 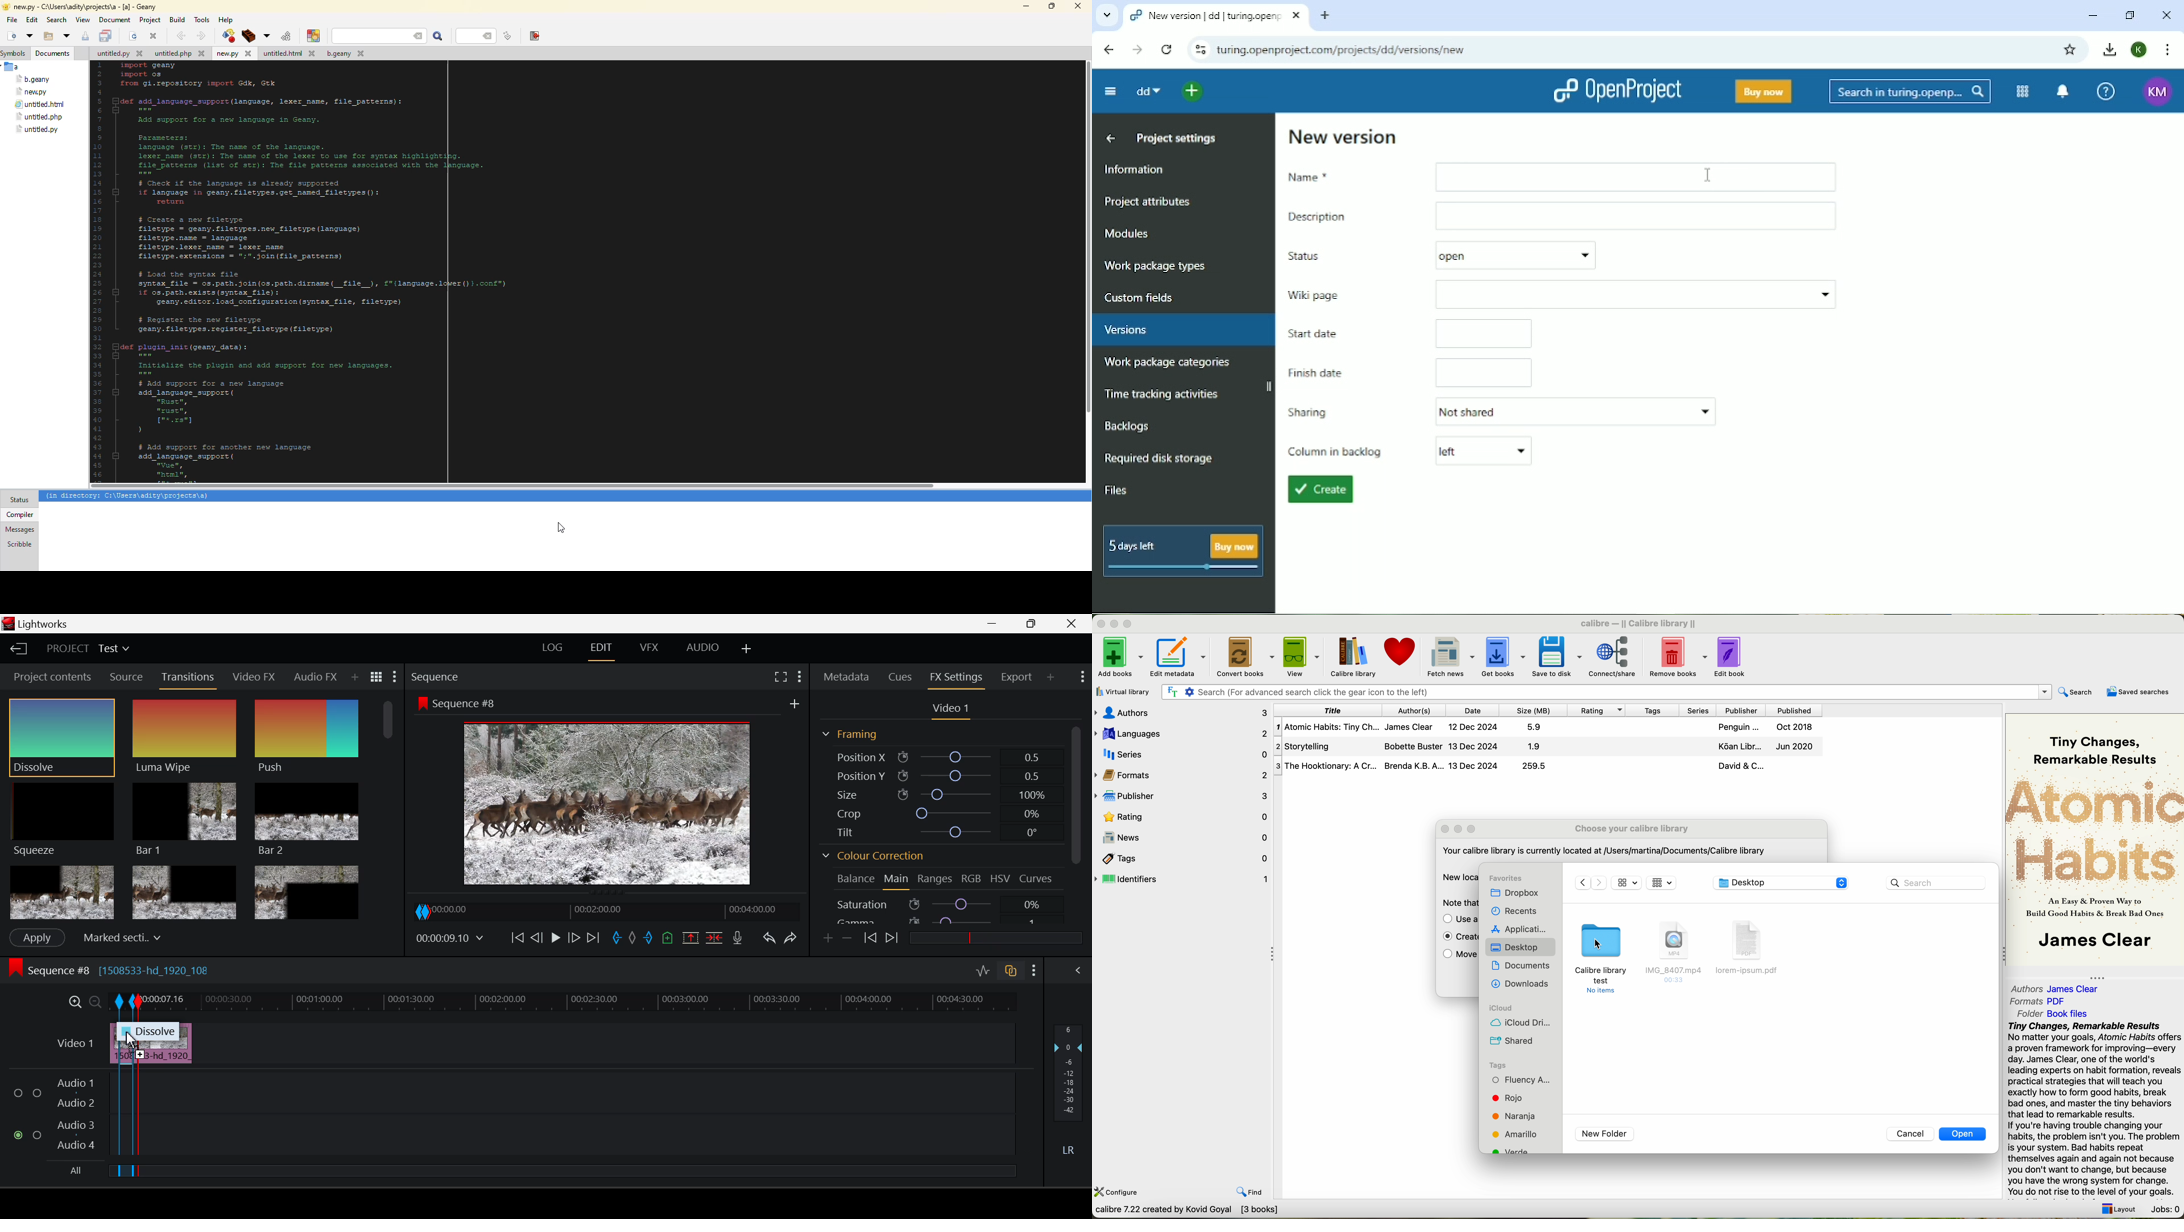 I want to click on downloads, so click(x=1521, y=984).